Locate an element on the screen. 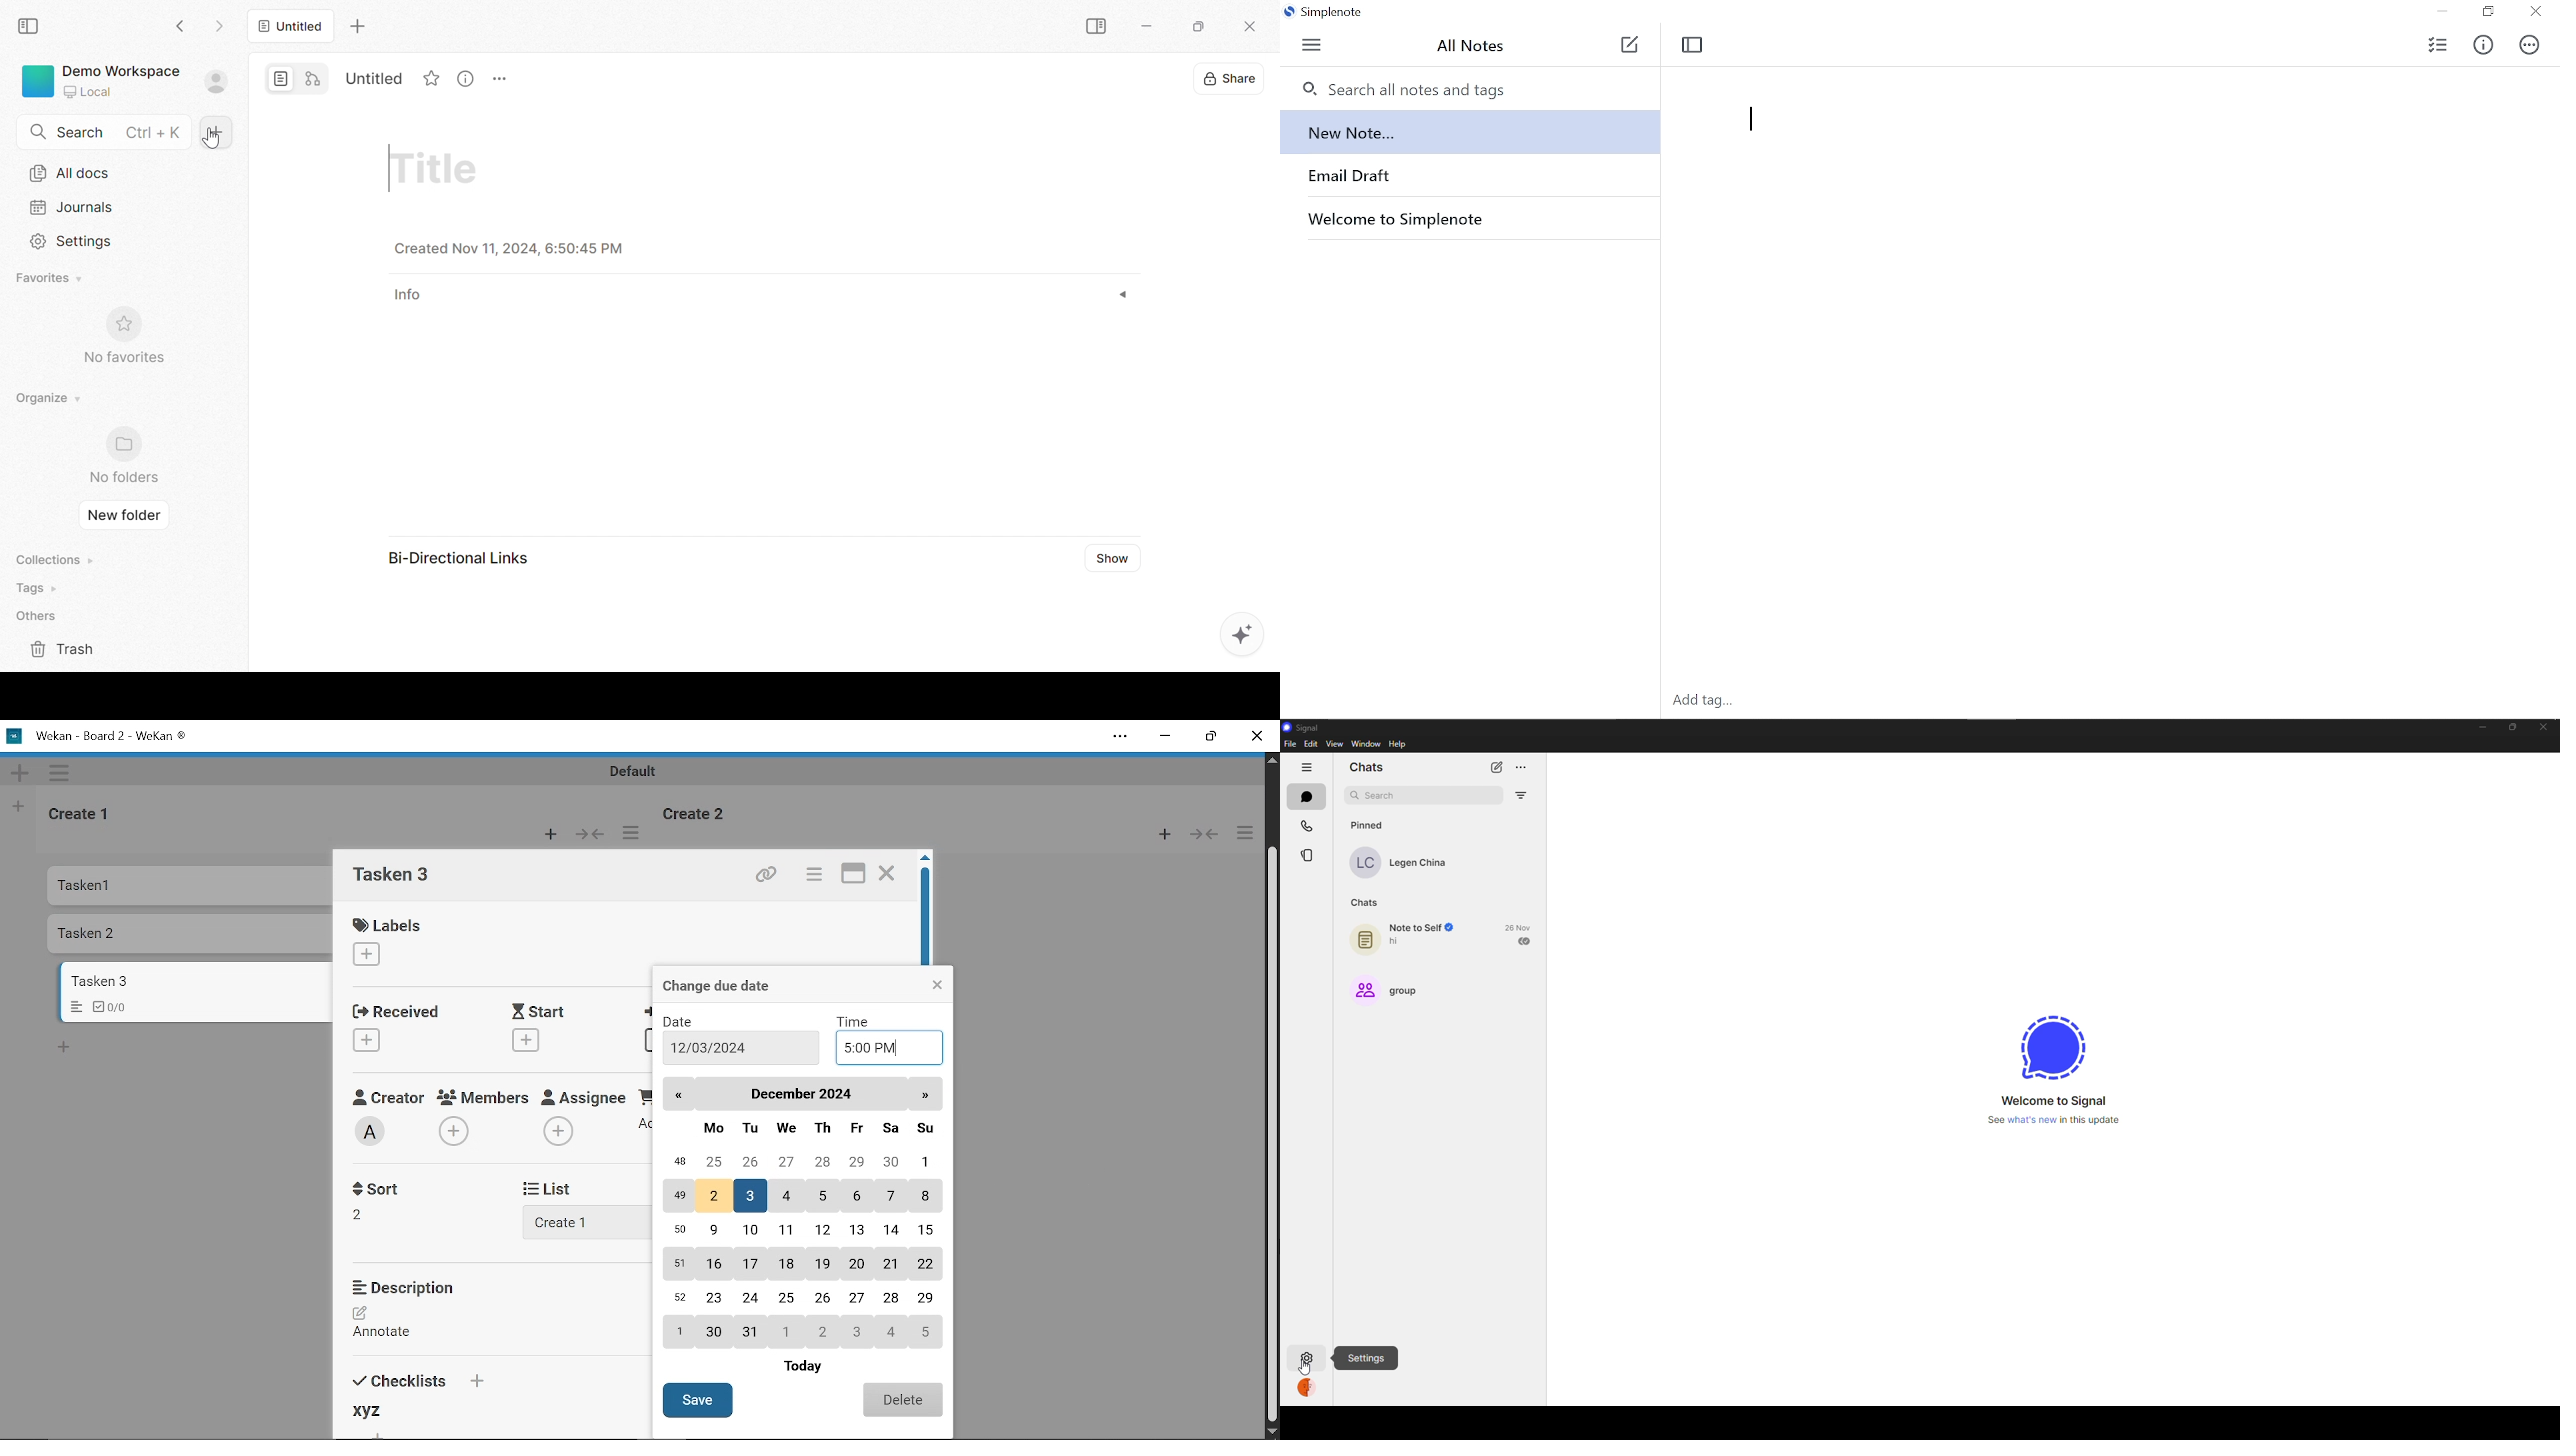 This screenshot has width=2576, height=1456. Add description is located at coordinates (392, 1325).